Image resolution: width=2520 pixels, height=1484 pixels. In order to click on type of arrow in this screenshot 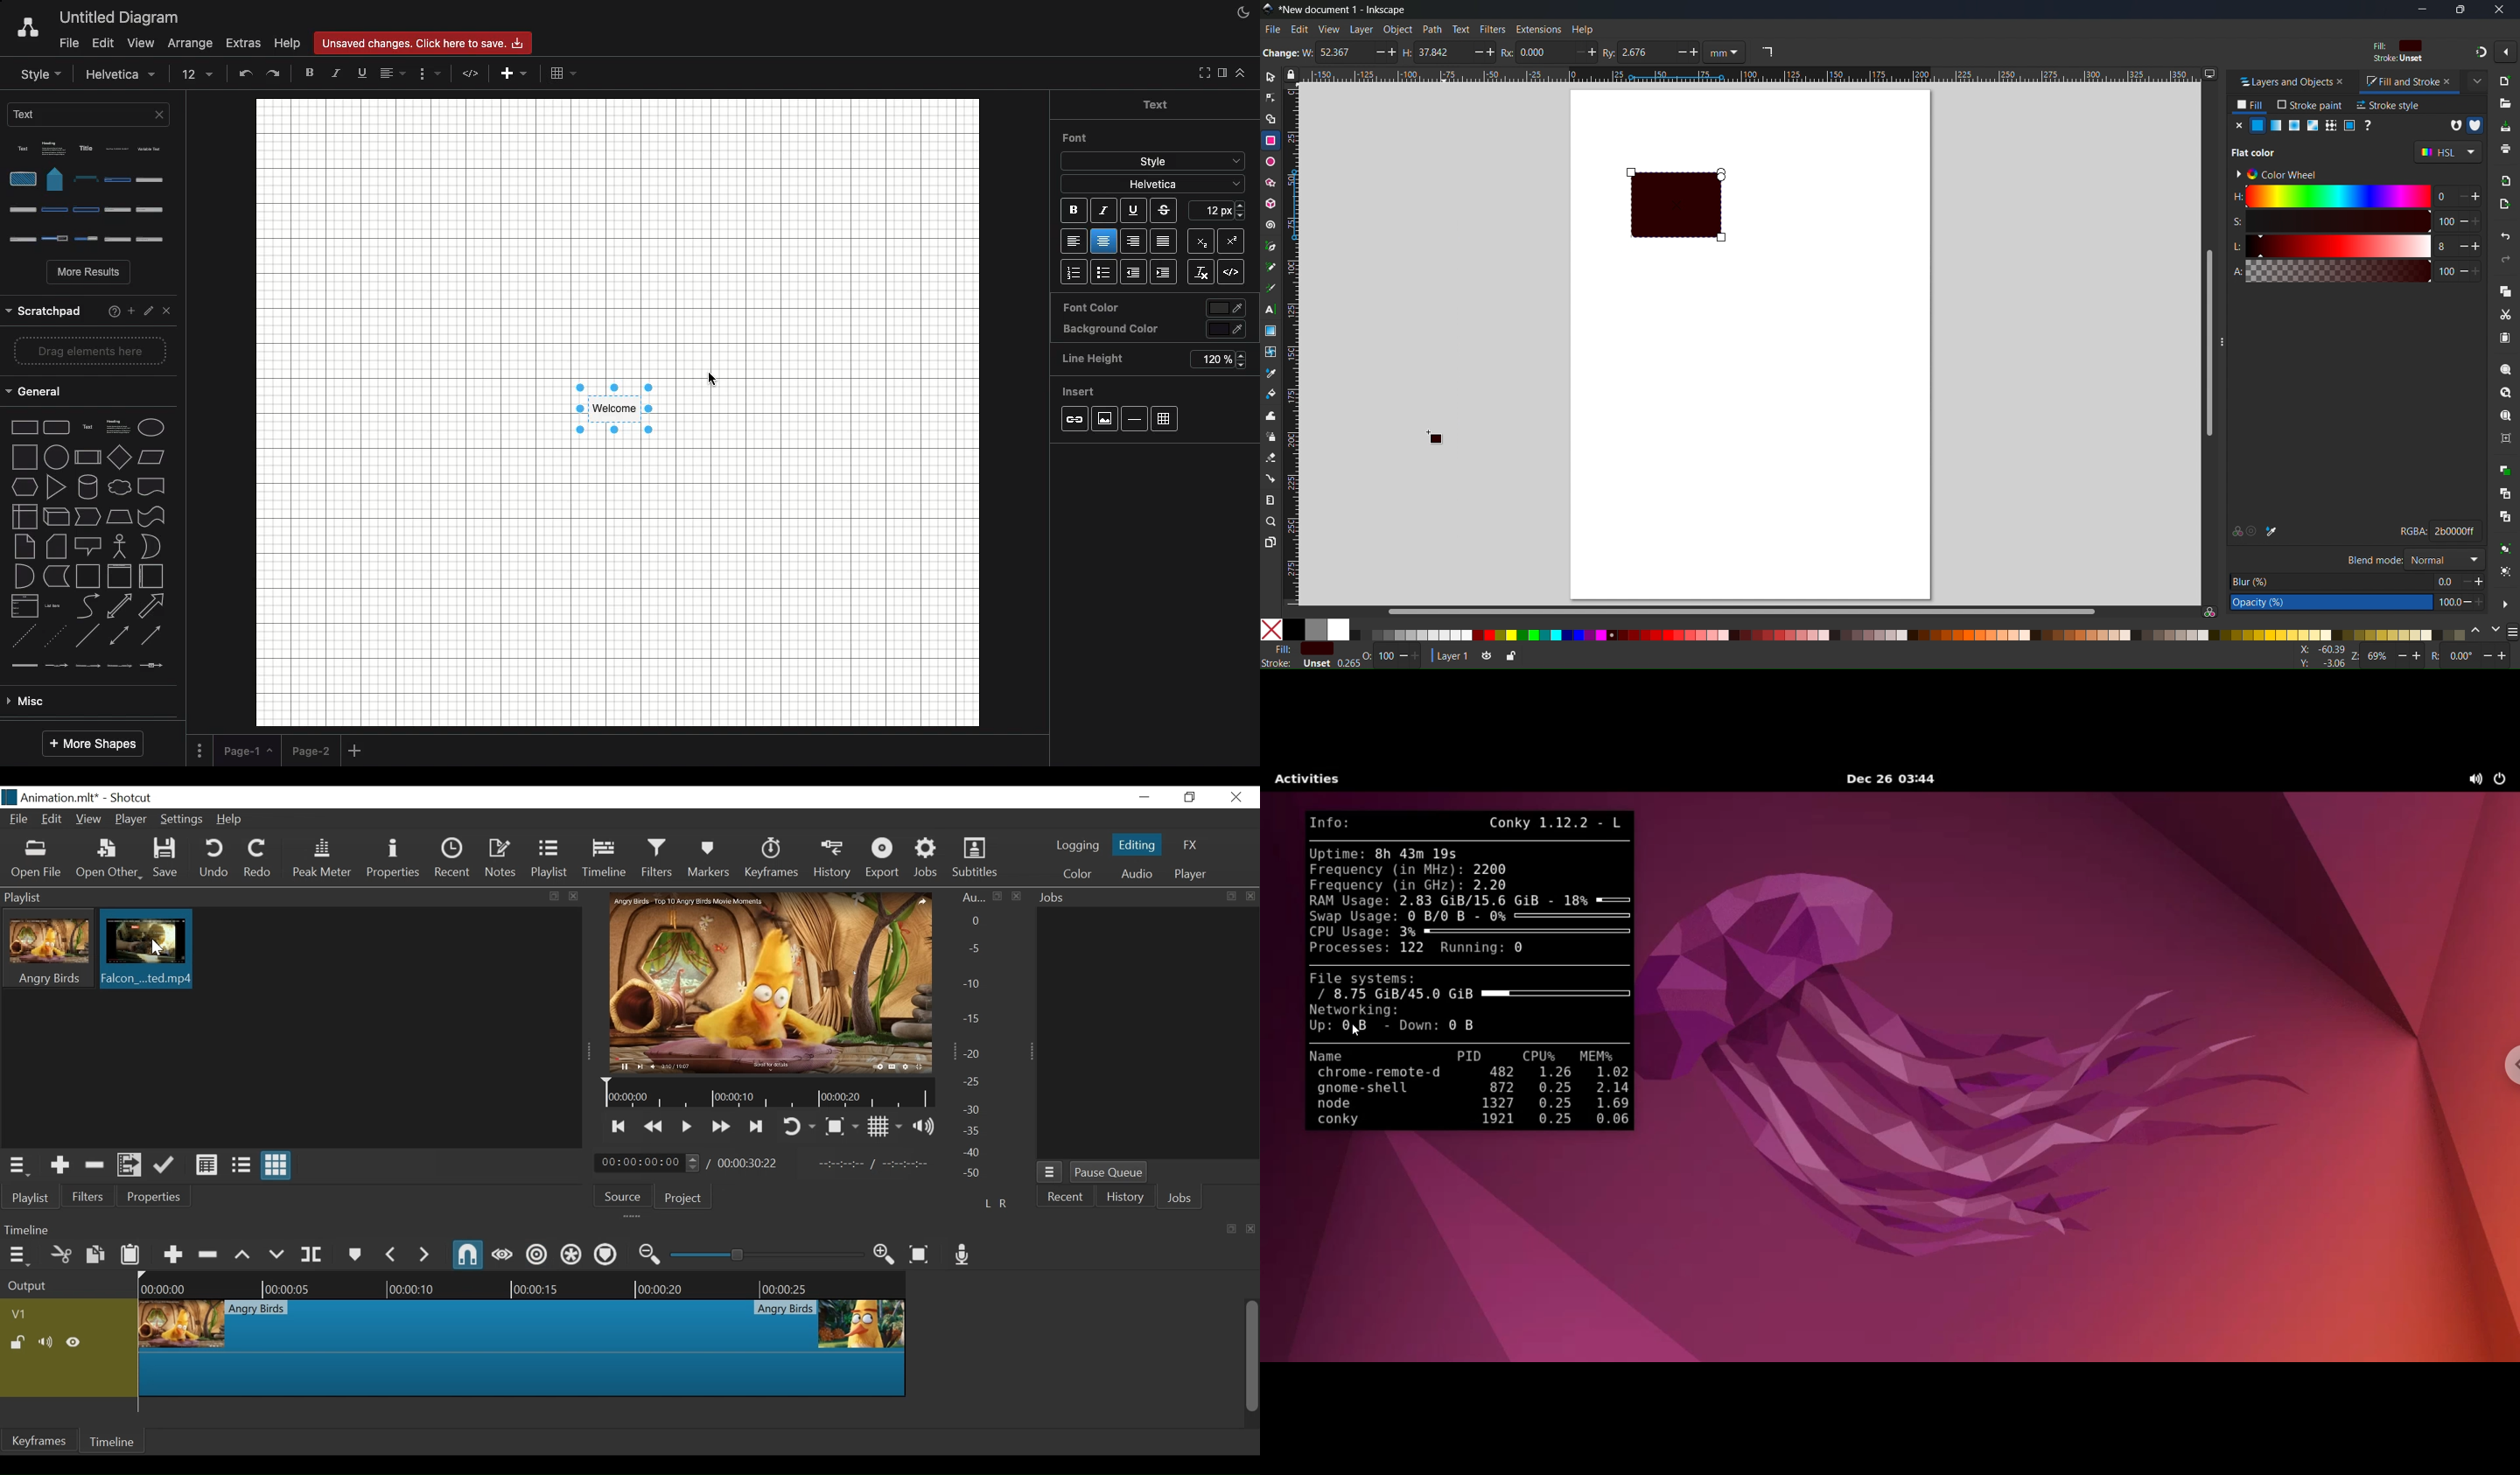, I will do `click(94, 489)`.